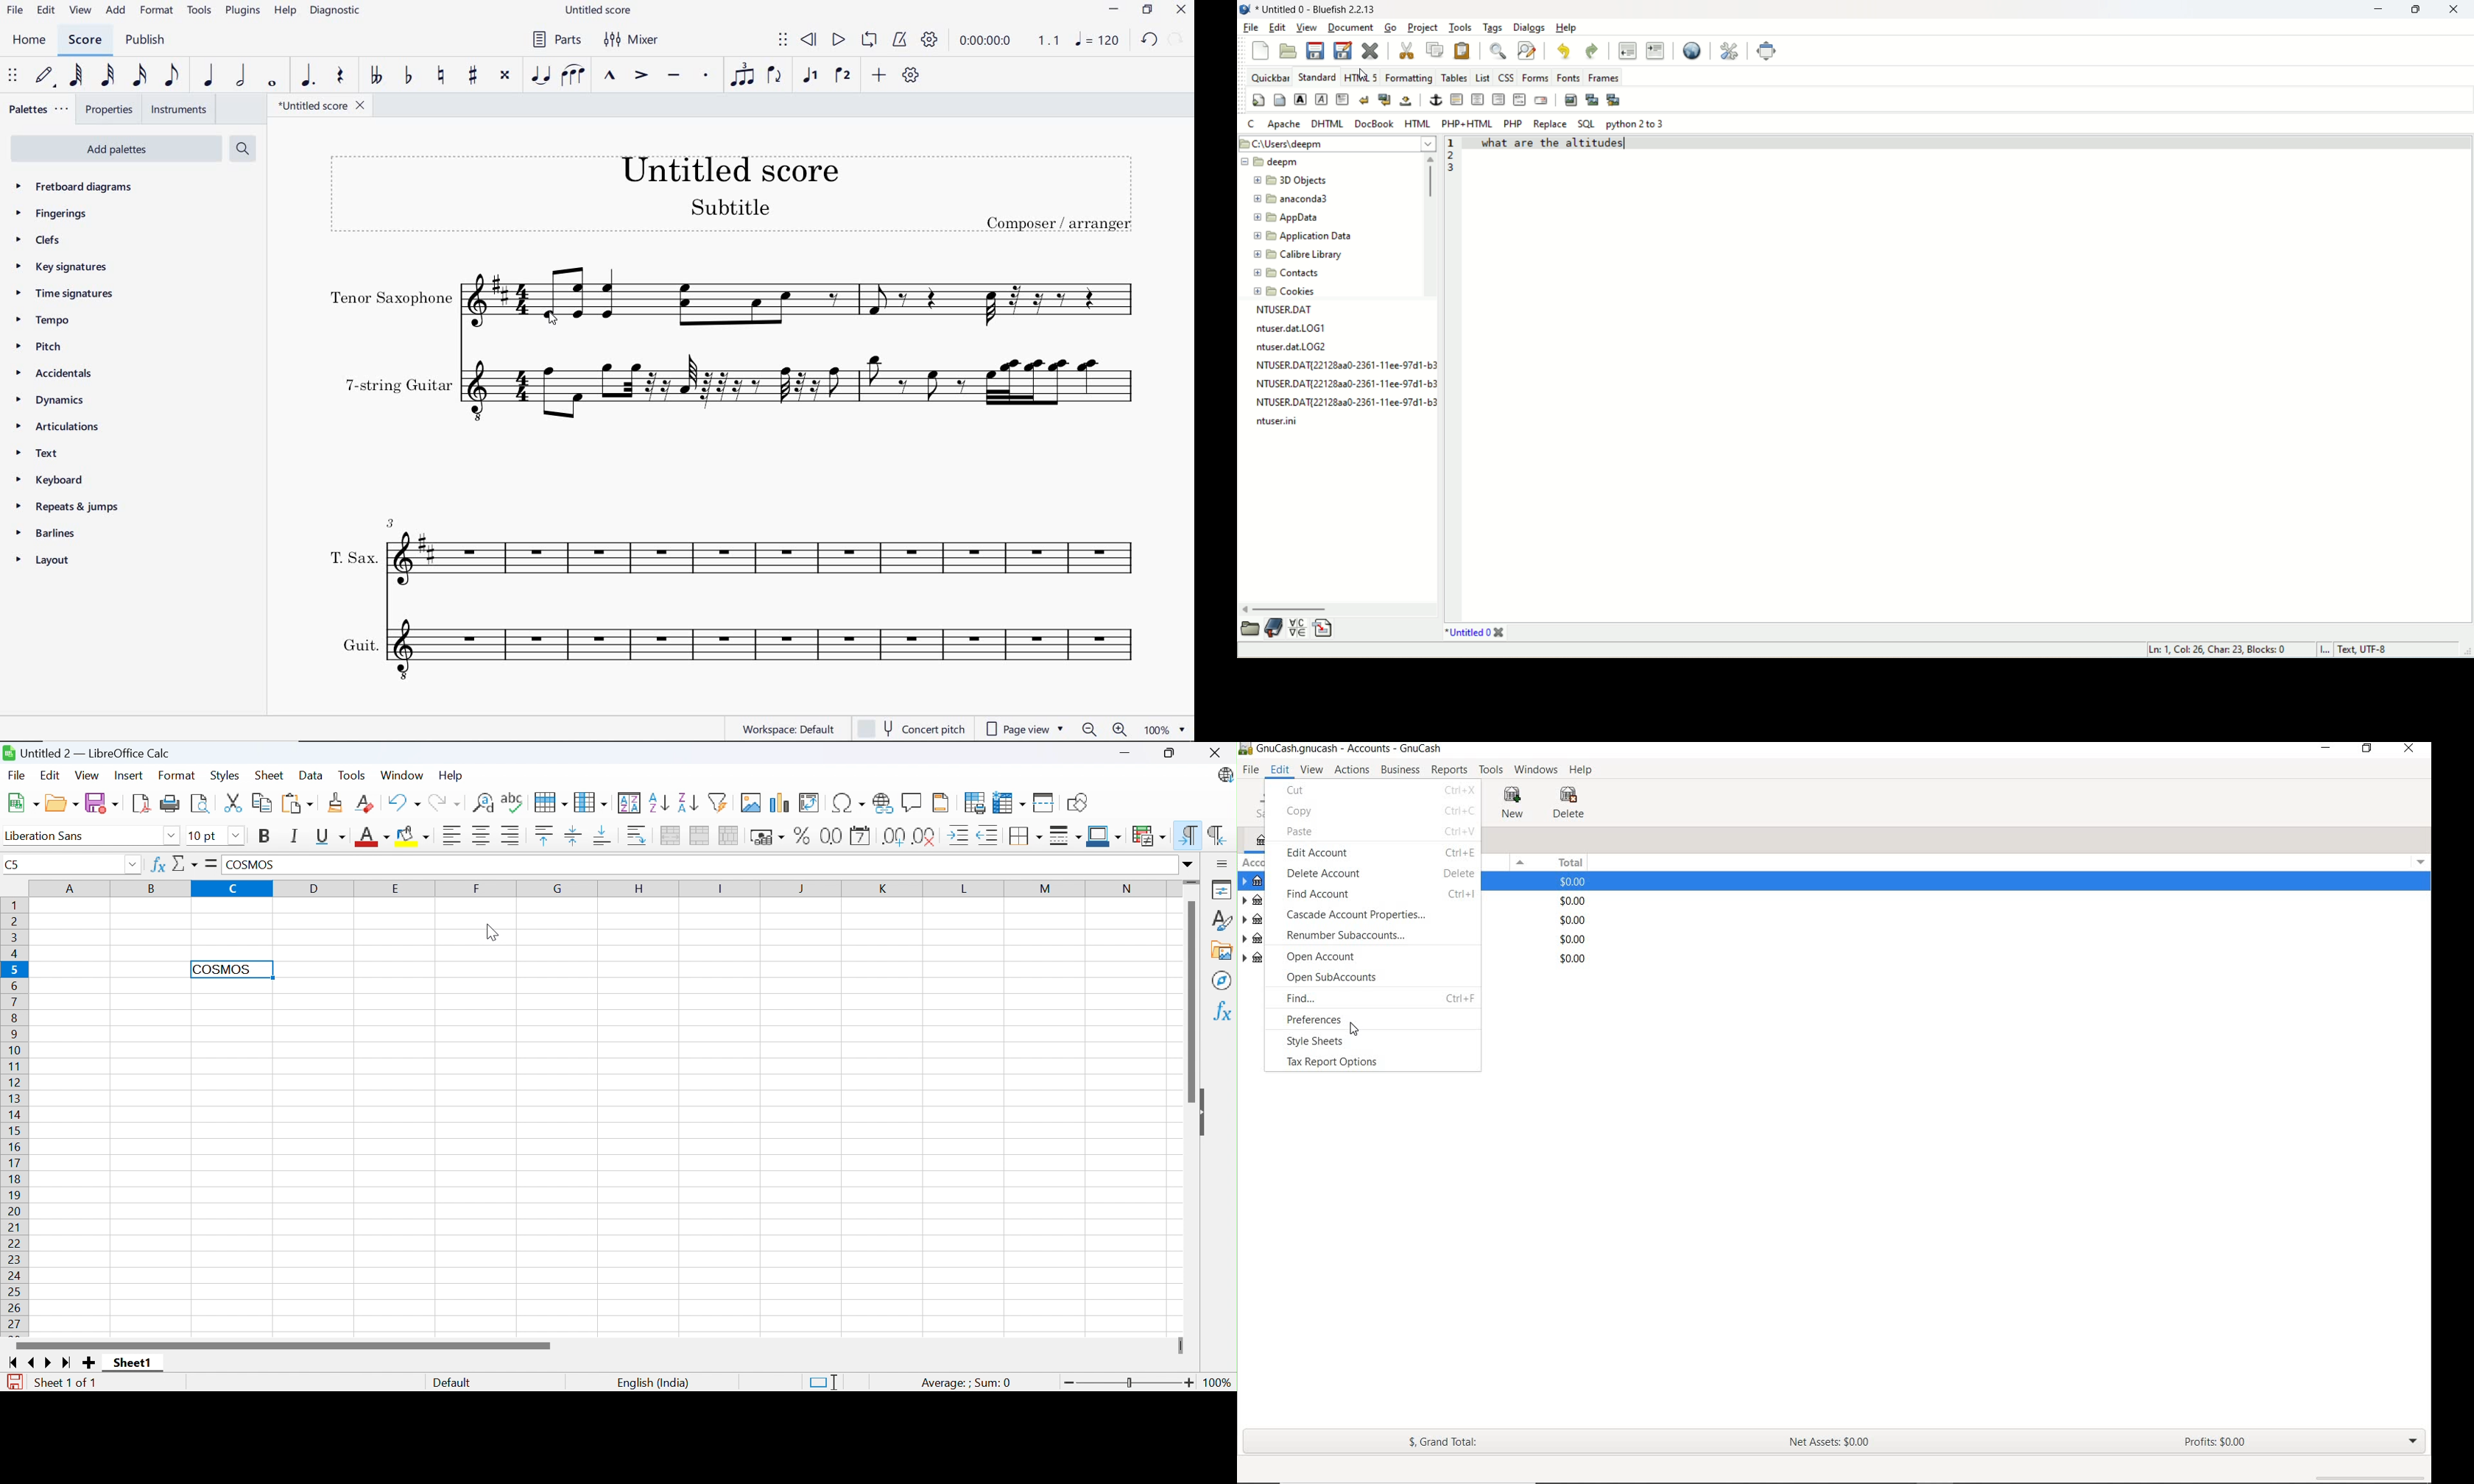 Image resolution: width=2492 pixels, height=1484 pixels. Describe the element at coordinates (17, 774) in the screenshot. I see `File` at that location.